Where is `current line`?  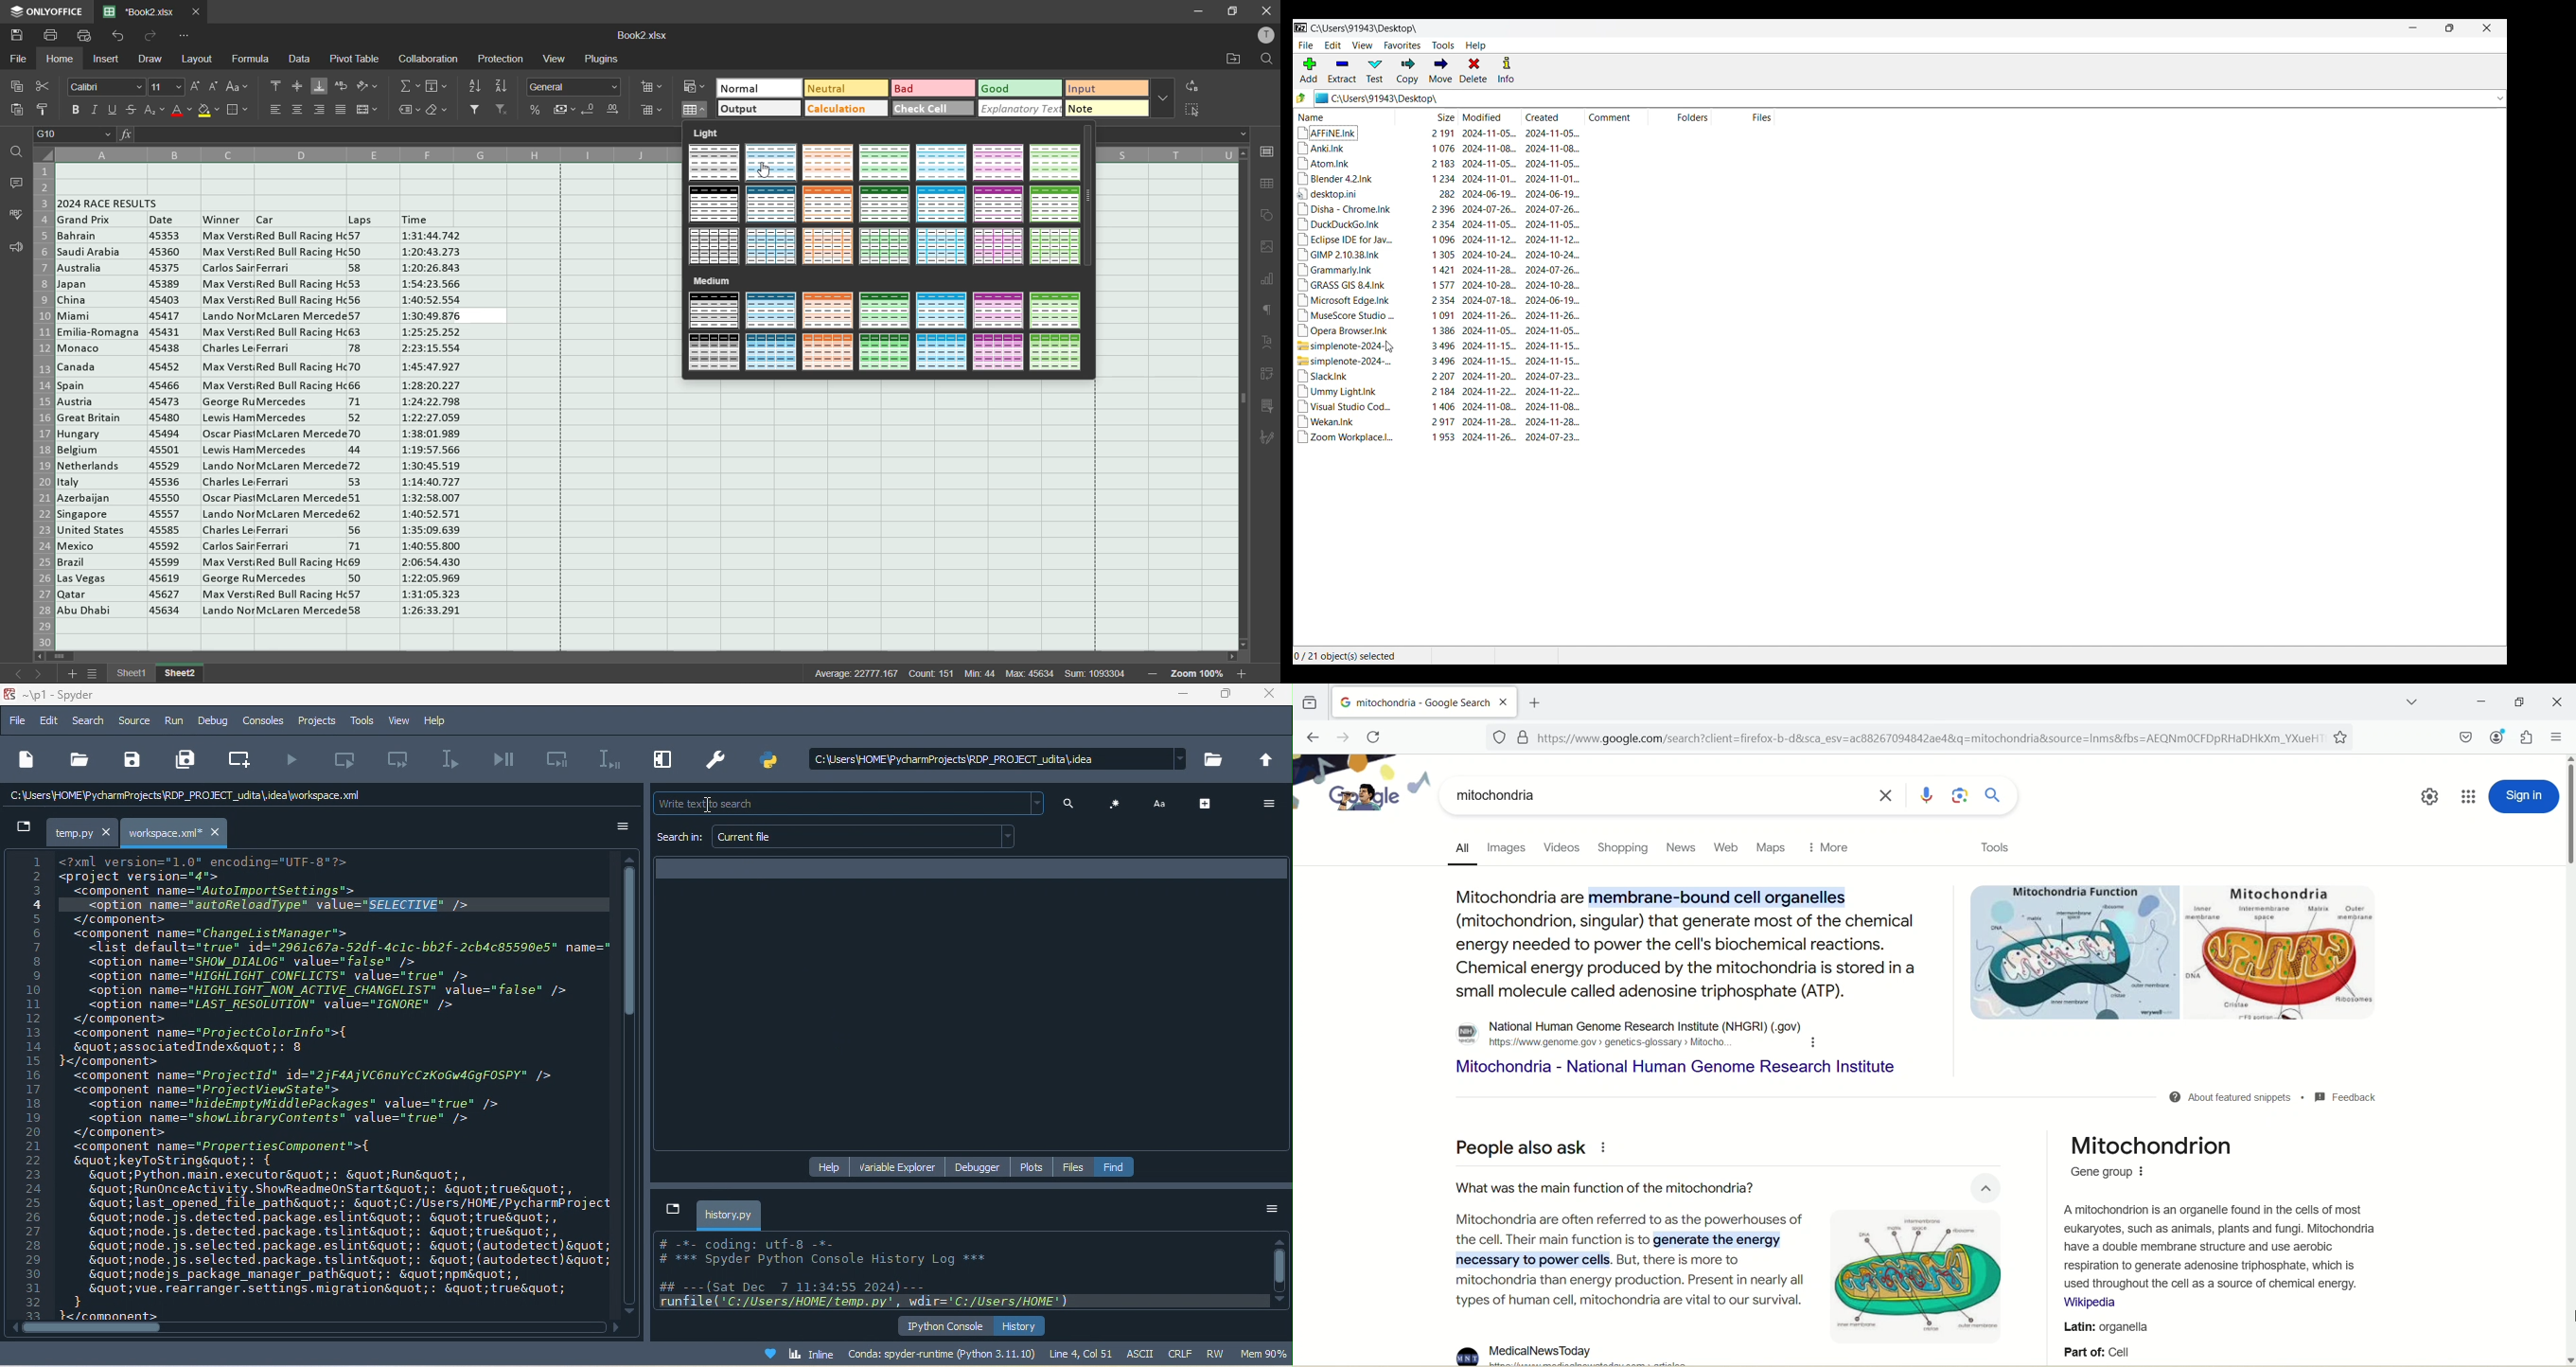
current line is located at coordinates (453, 760).